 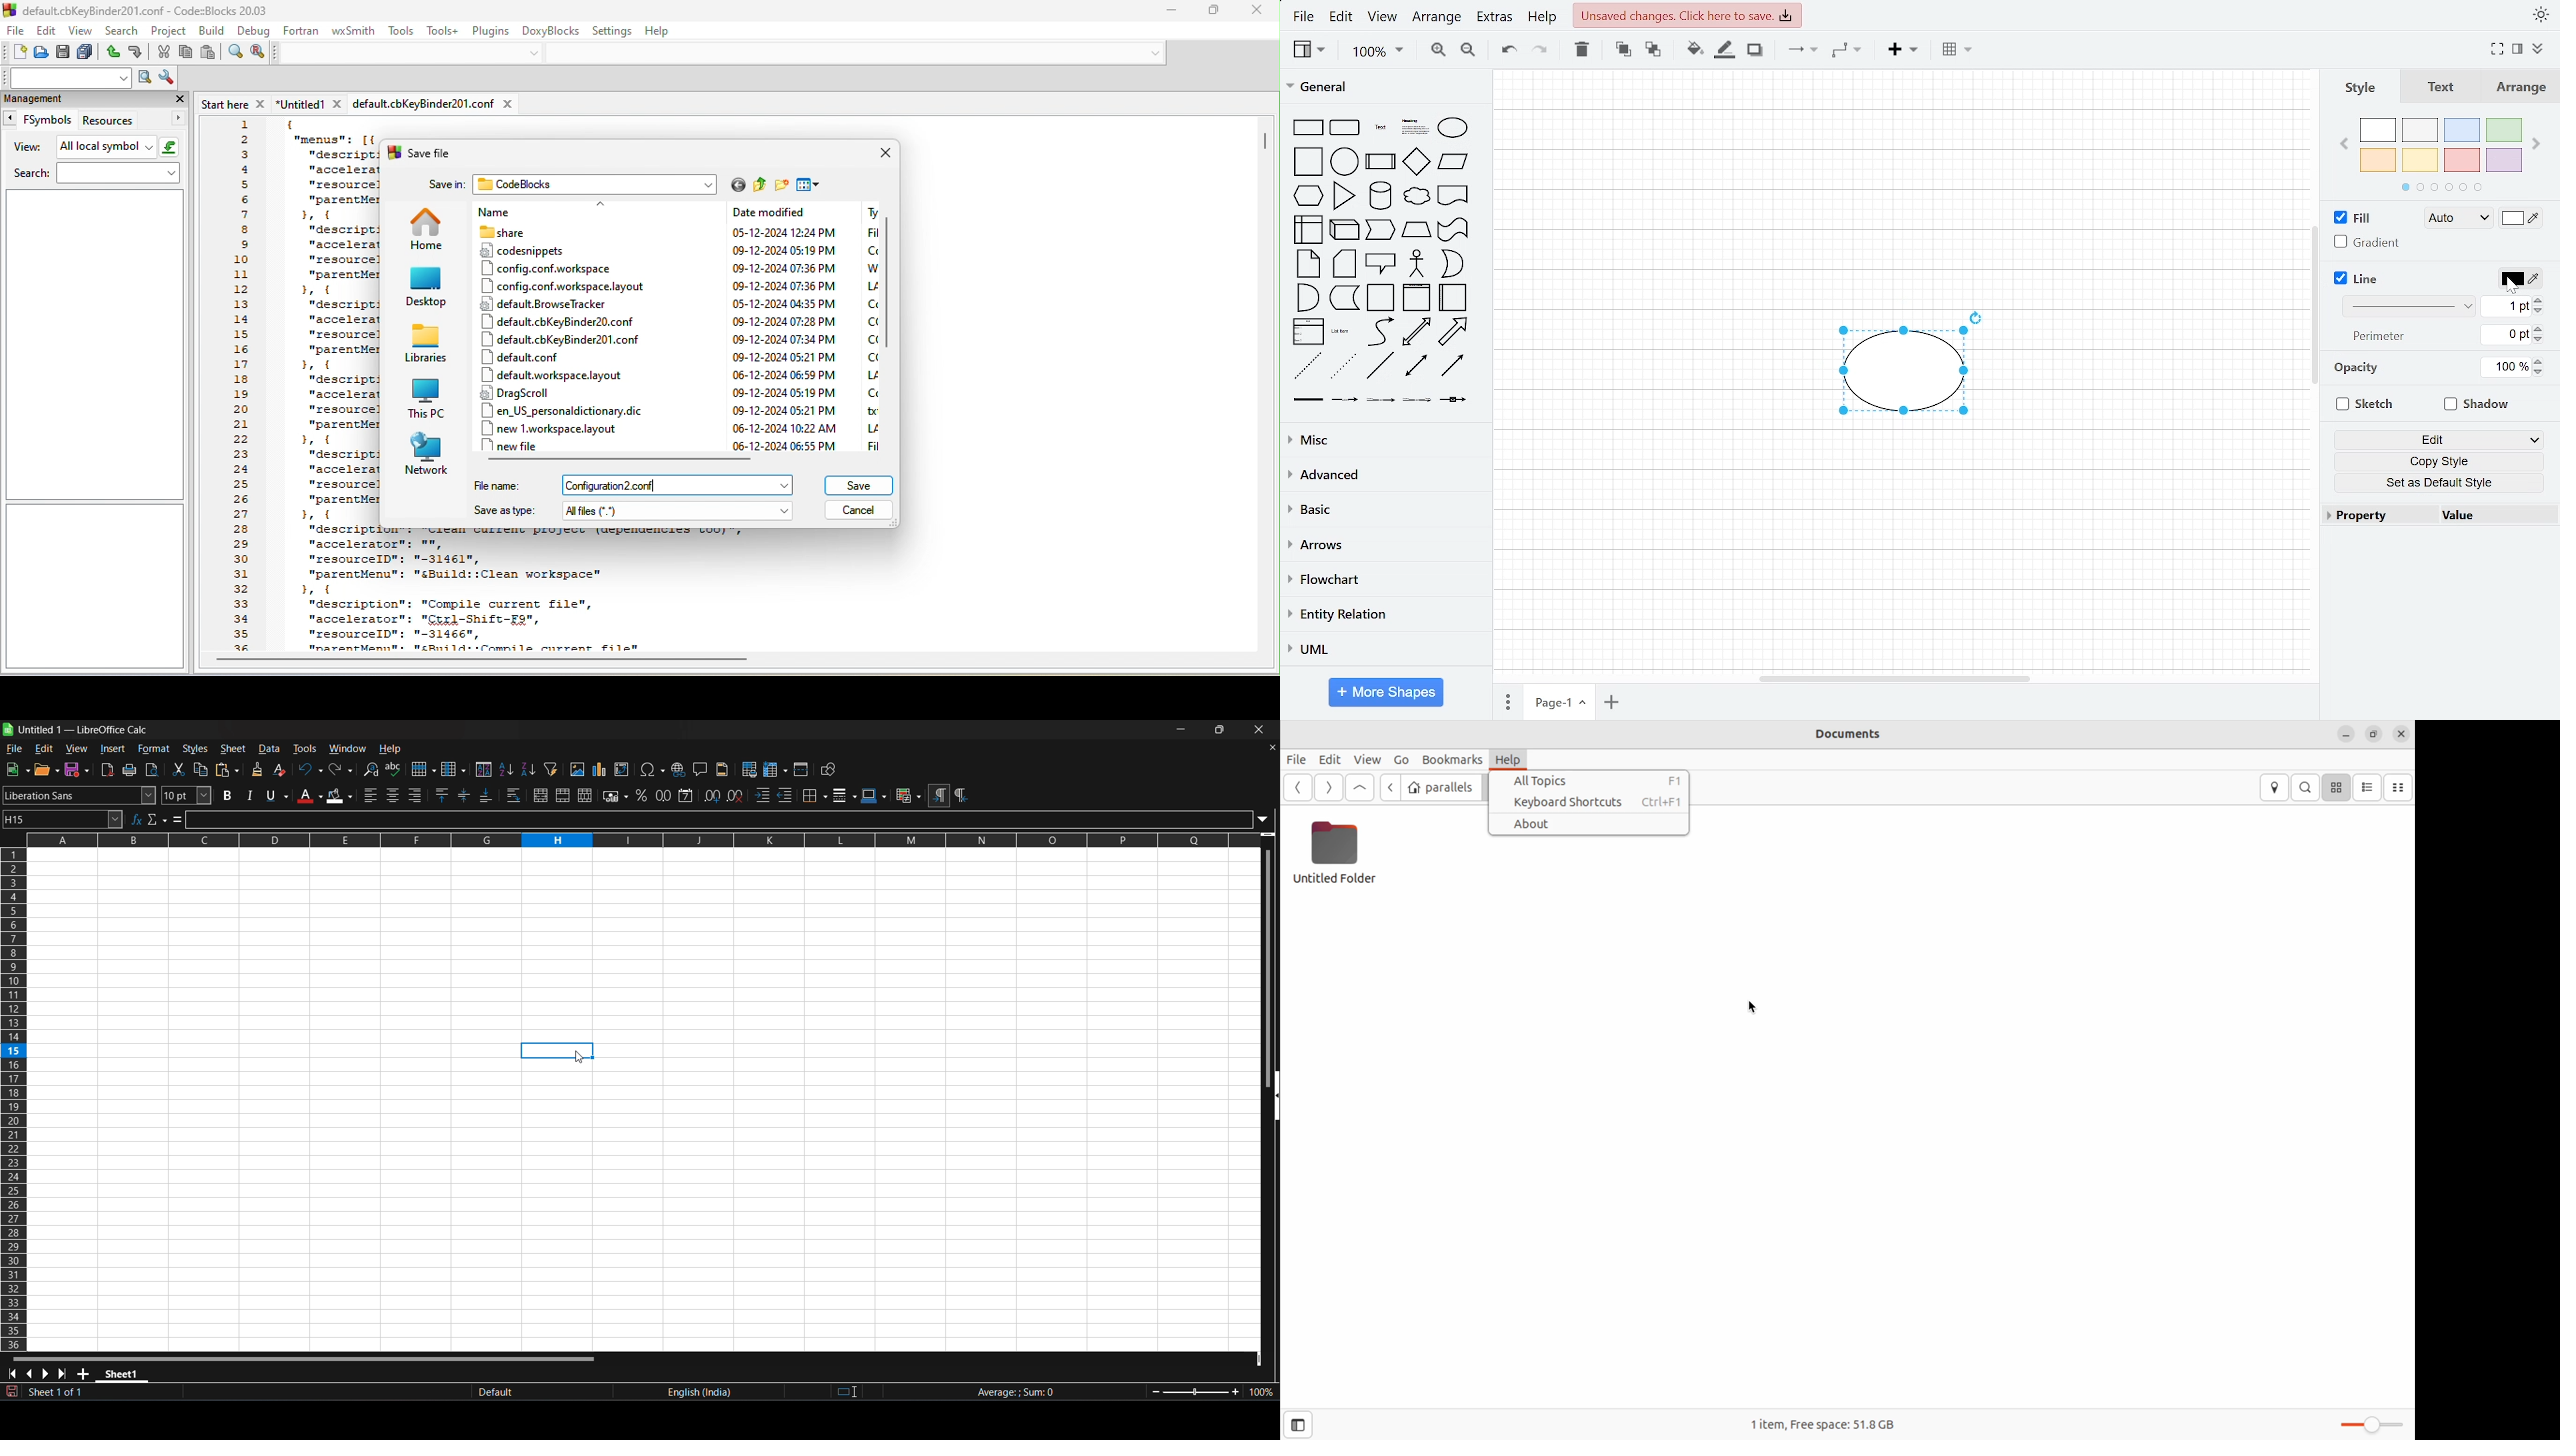 What do you see at coordinates (737, 796) in the screenshot?
I see `remove decimal place` at bounding box center [737, 796].